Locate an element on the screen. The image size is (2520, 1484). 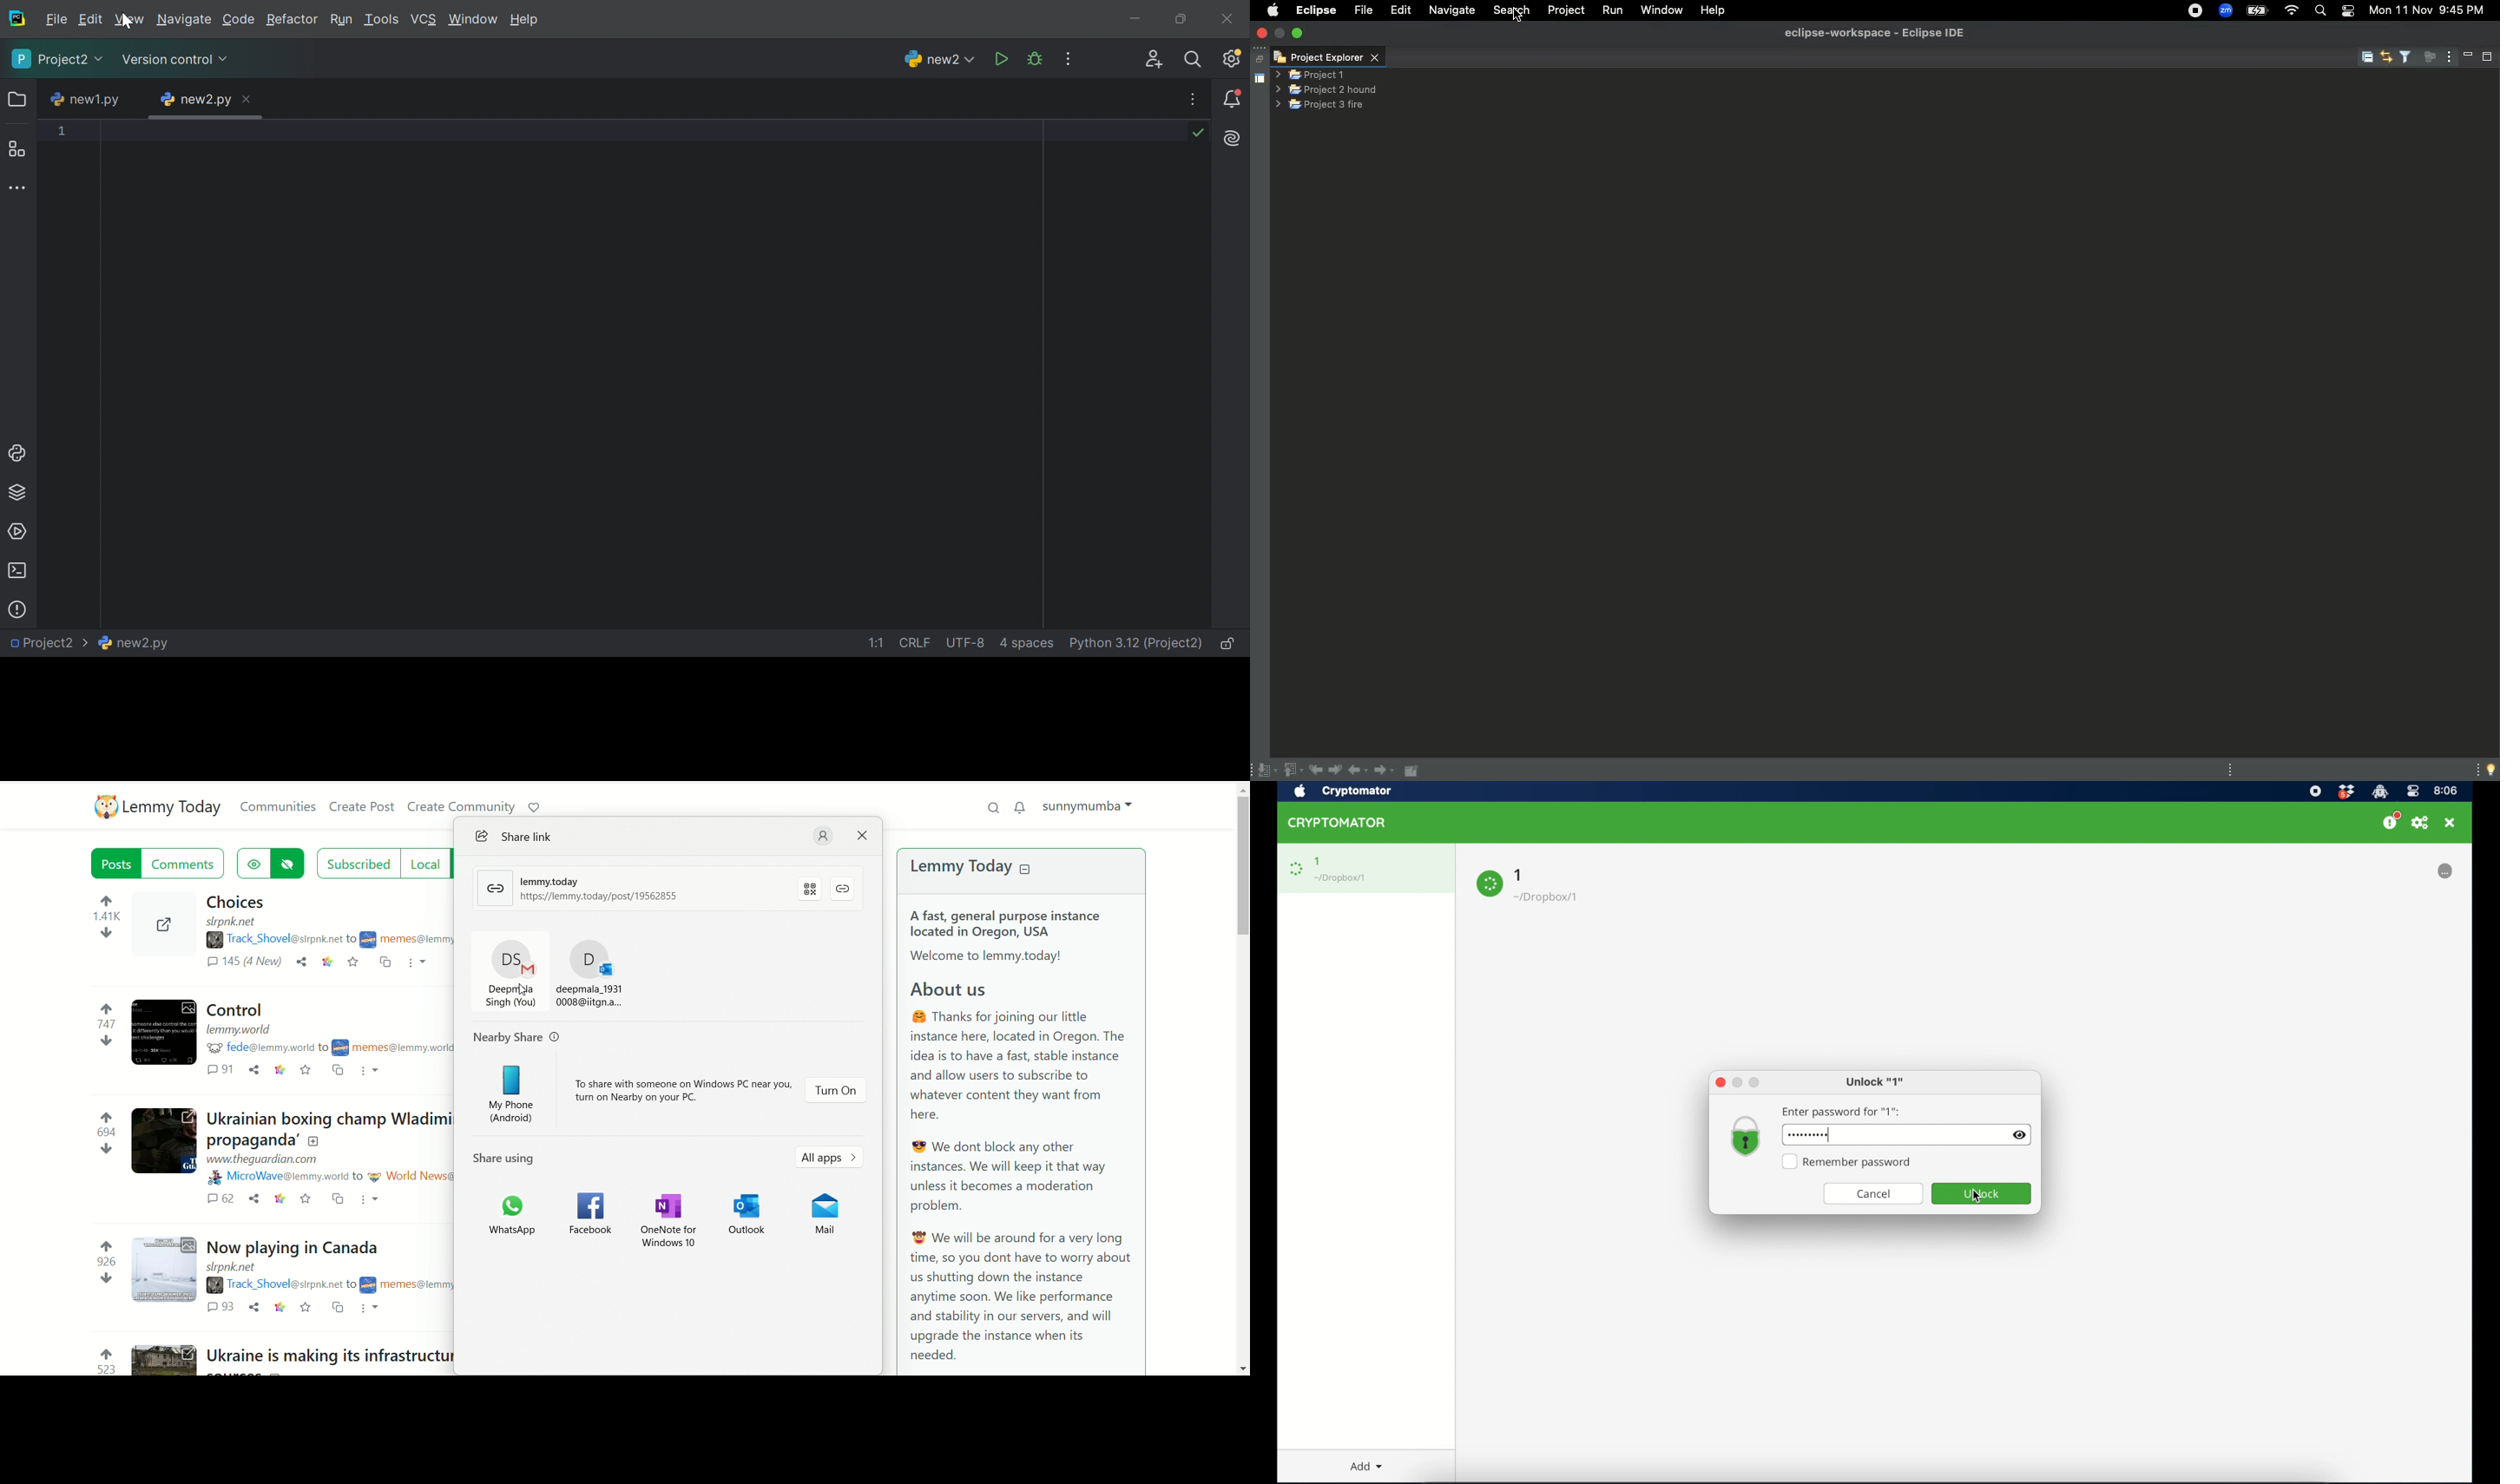
copy link is located at coordinates (842, 890).